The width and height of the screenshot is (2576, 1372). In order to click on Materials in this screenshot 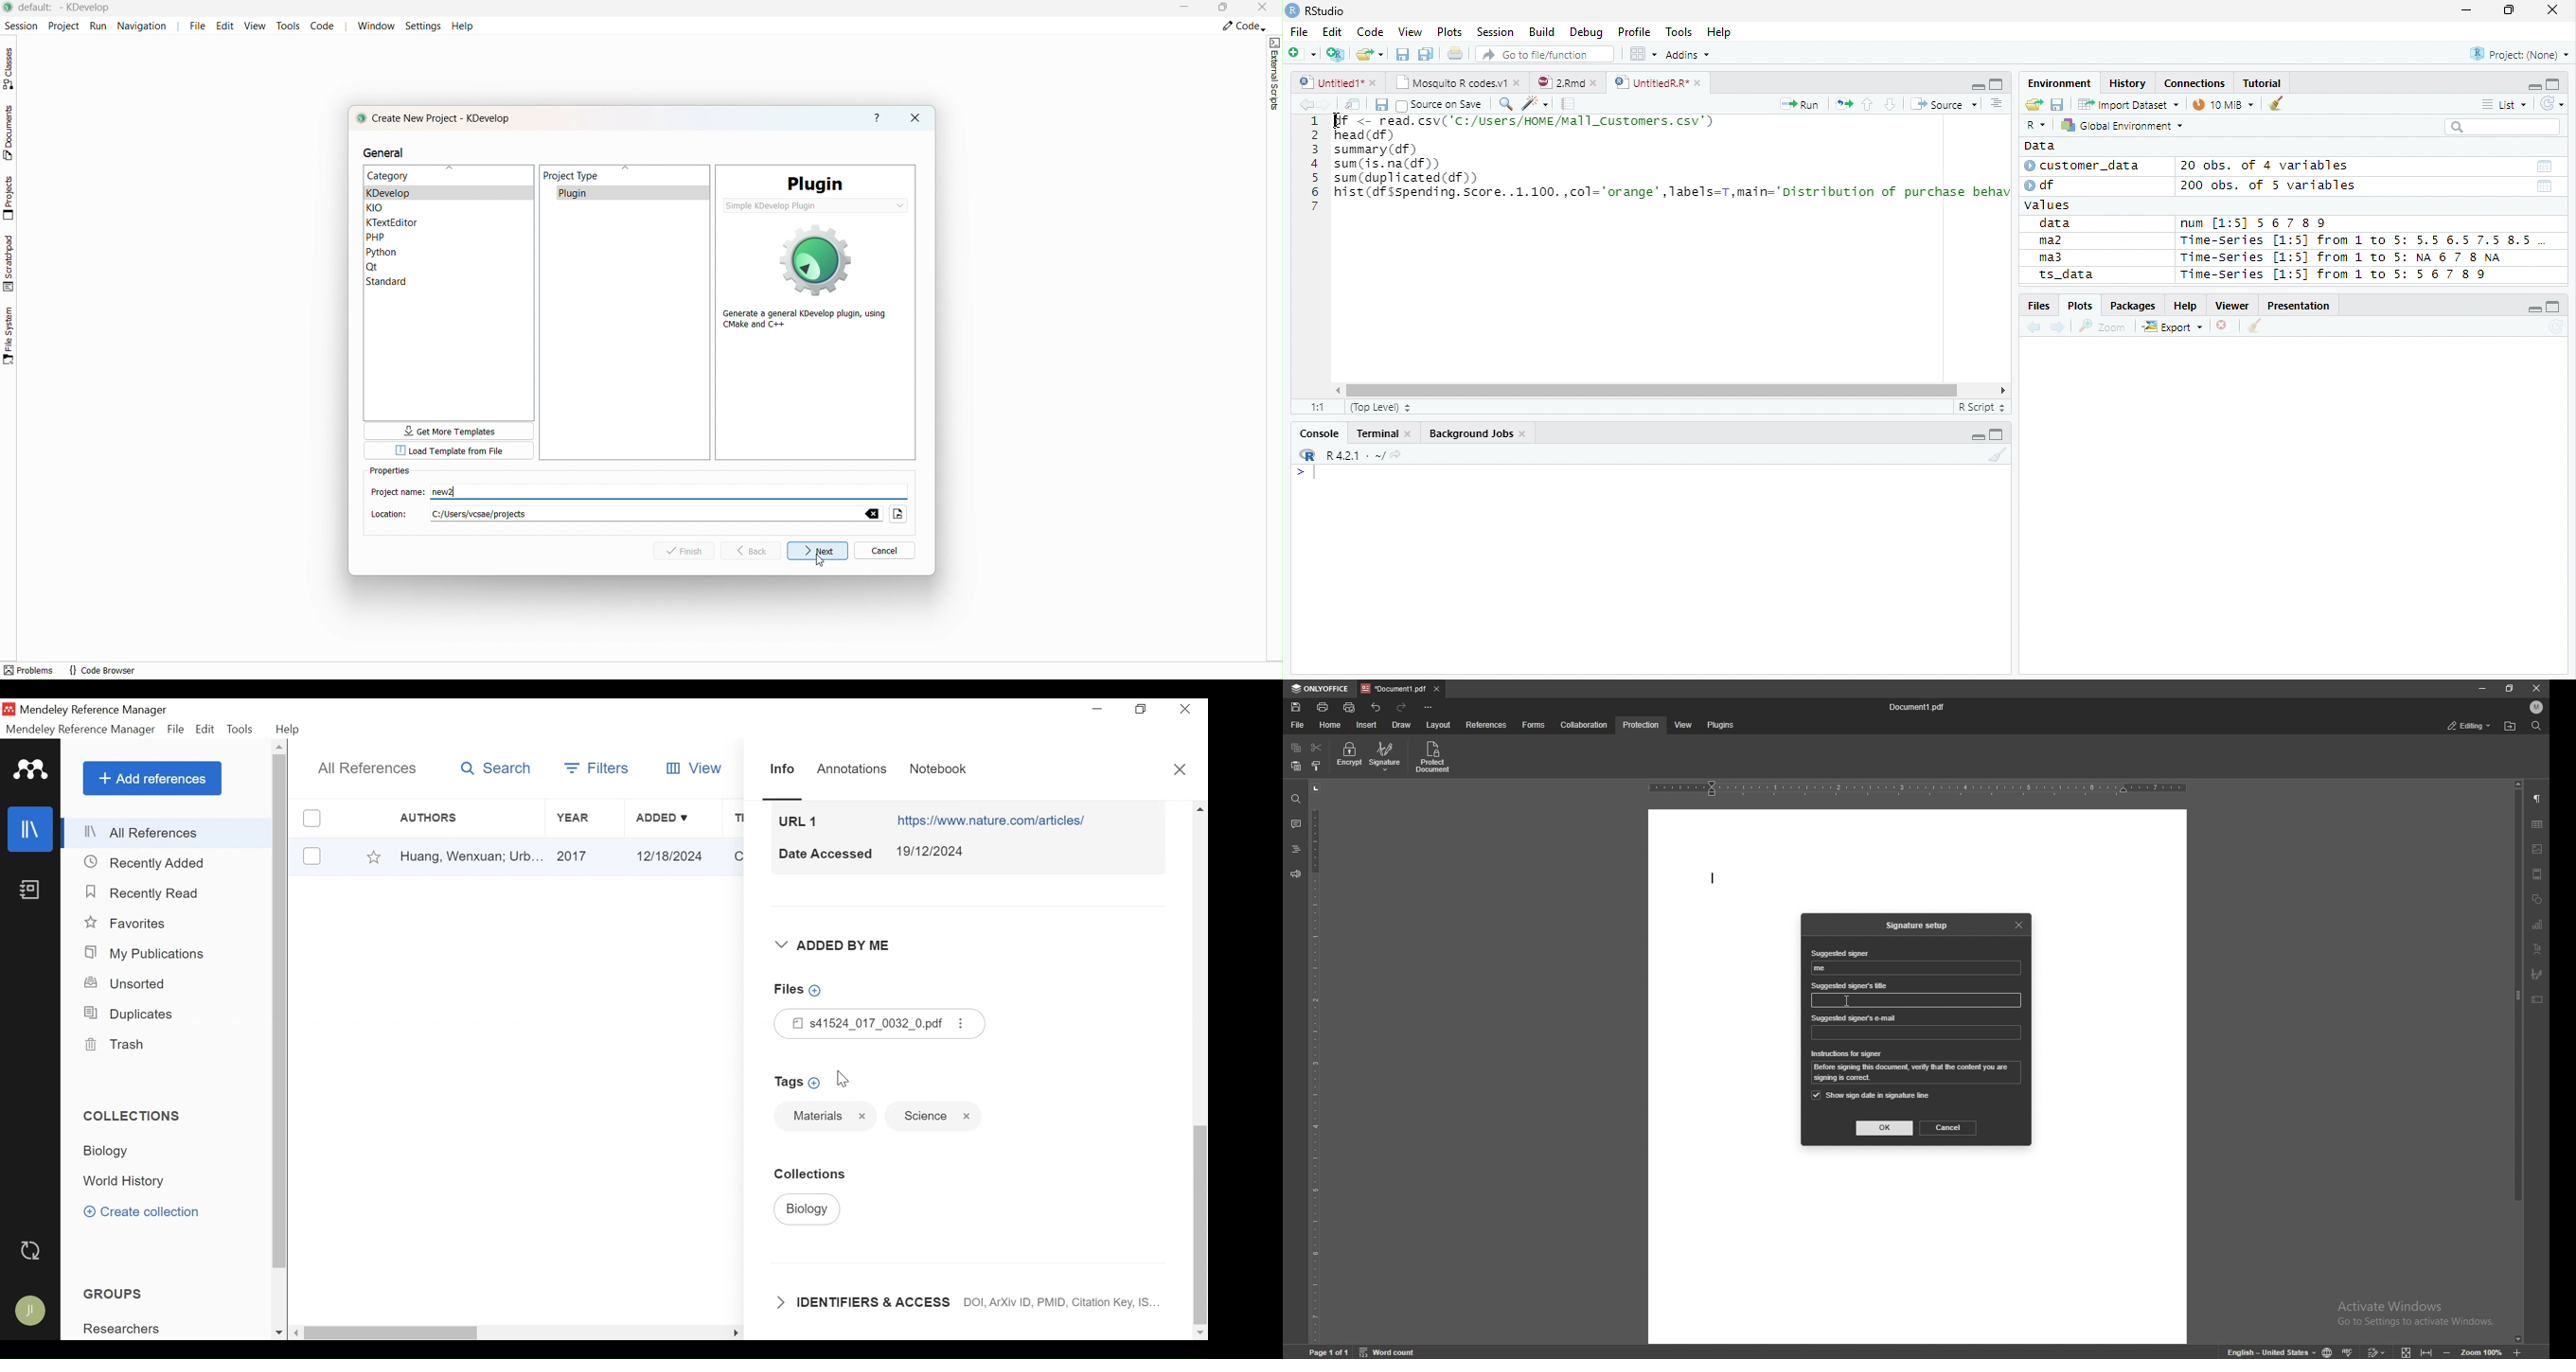, I will do `click(817, 1116)`.